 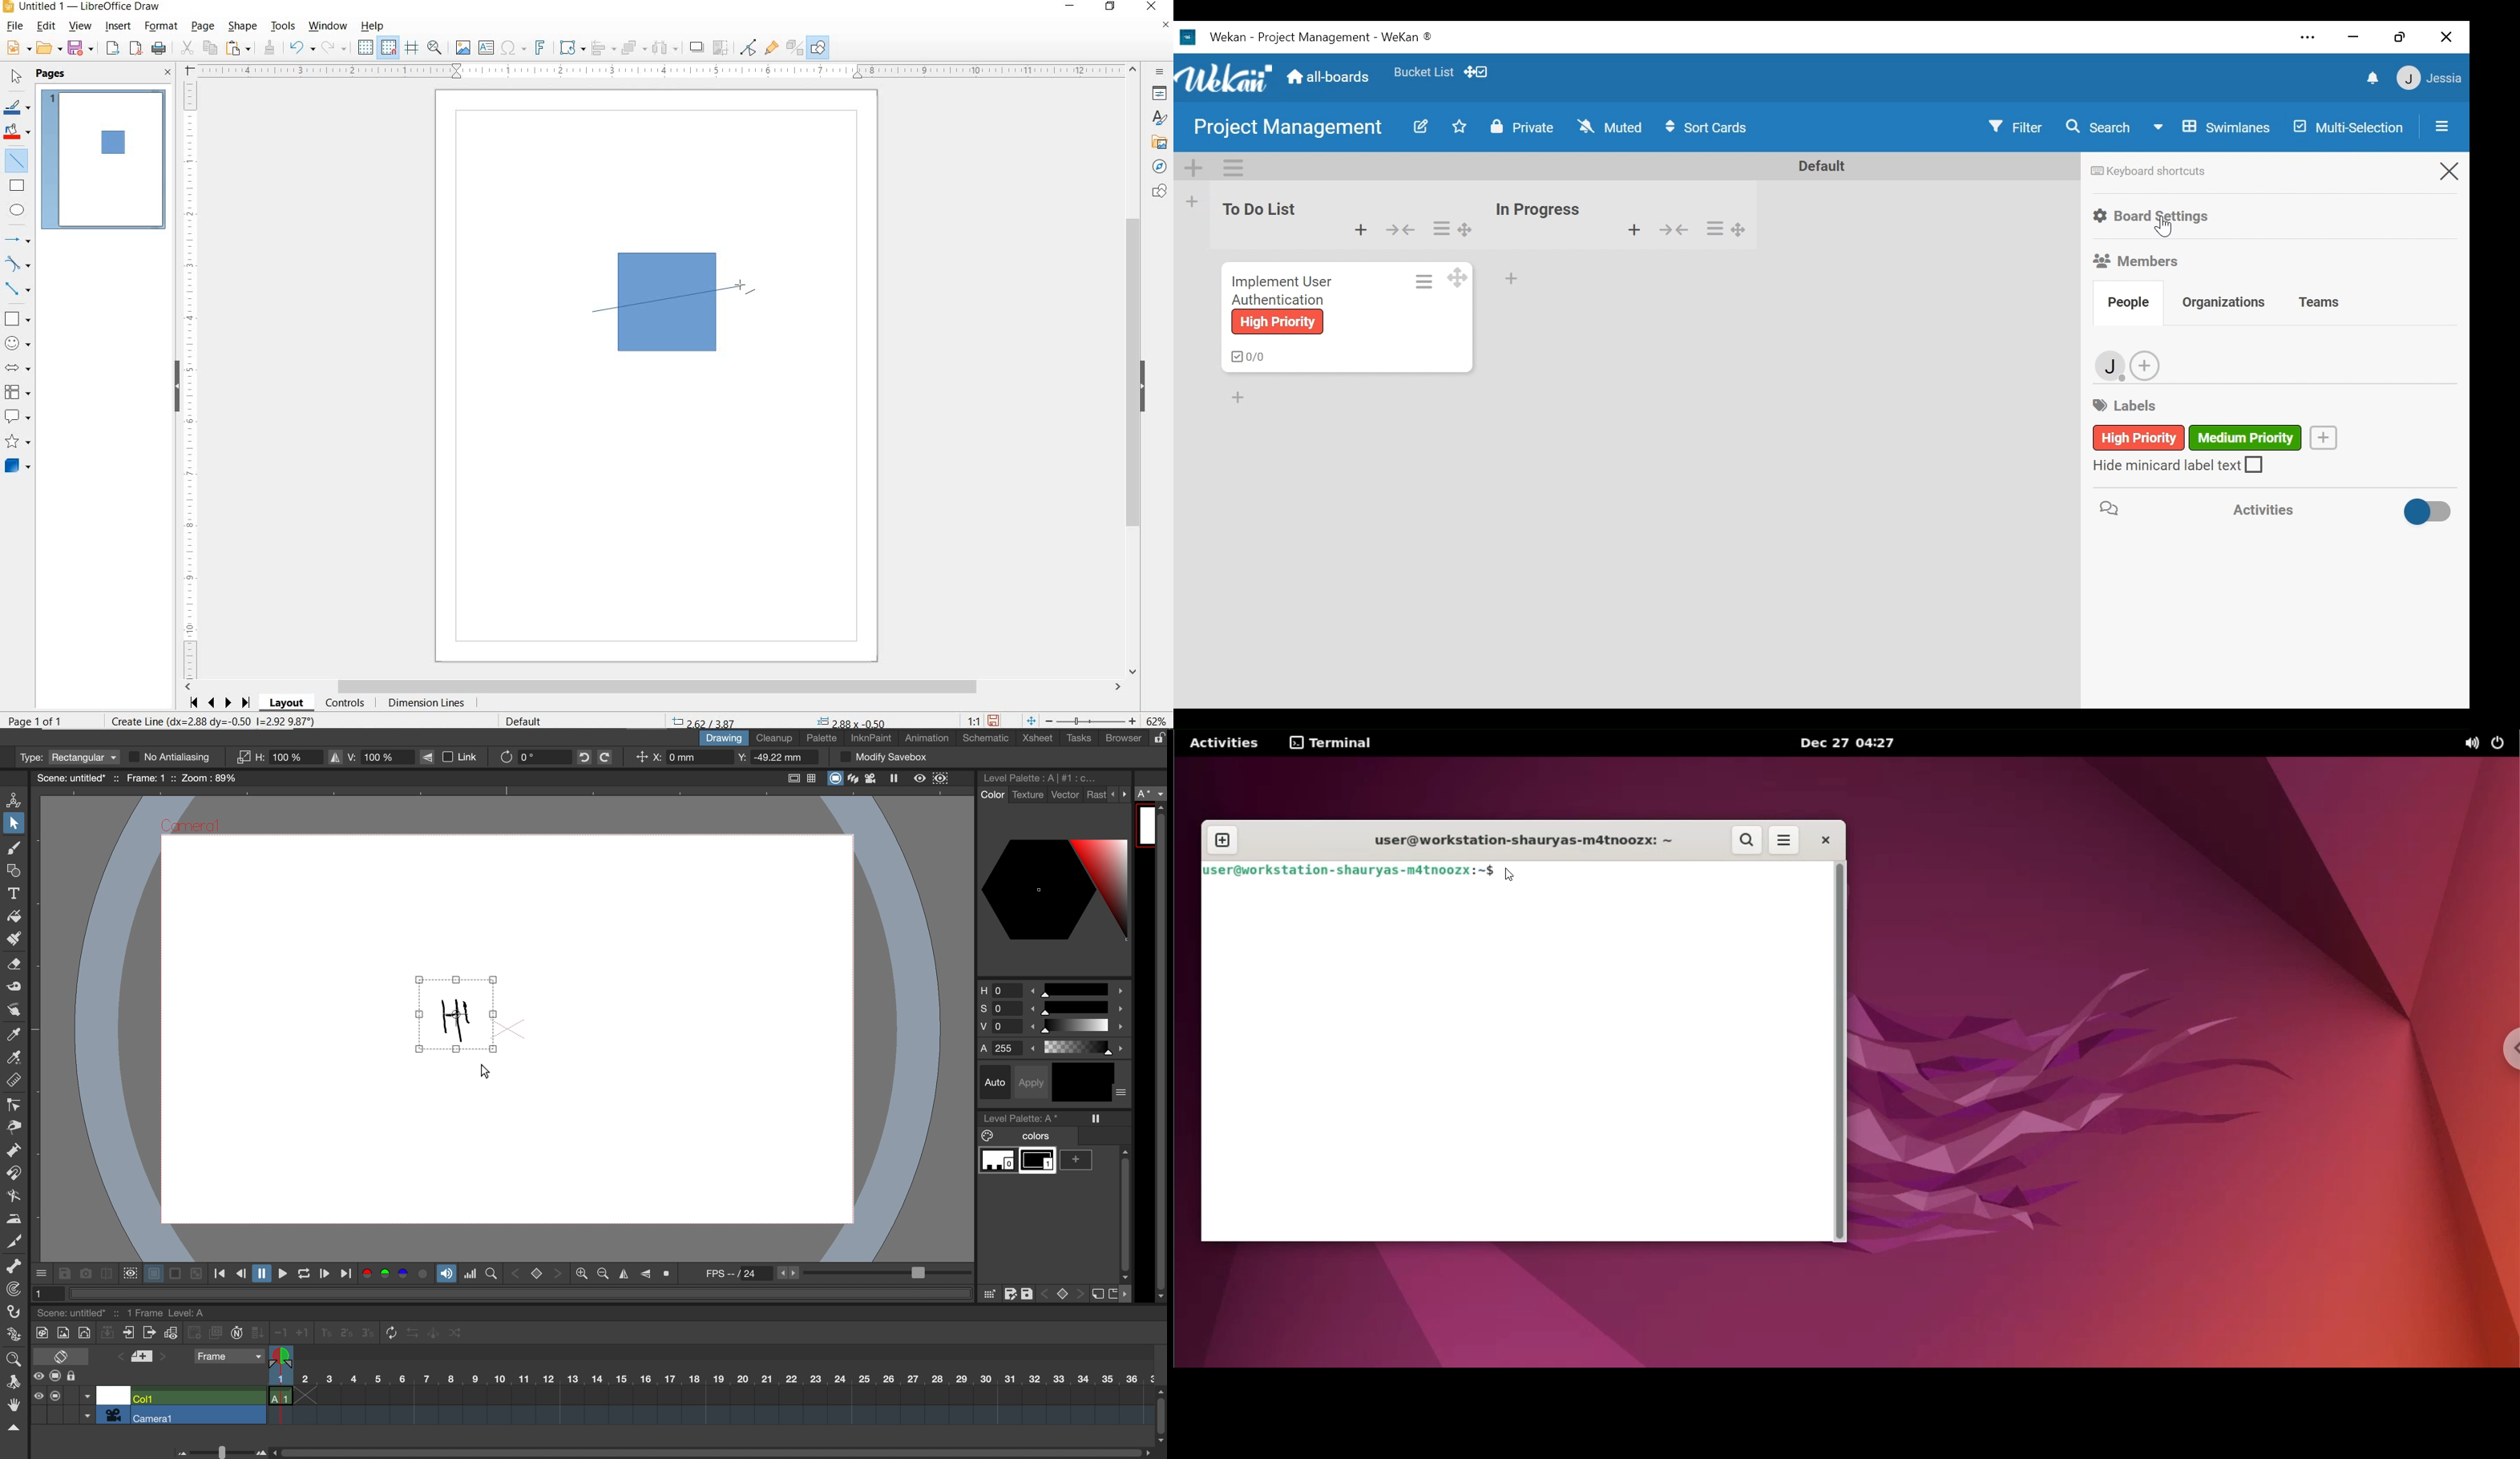 What do you see at coordinates (17, 290) in the screenshot?
I see `CONNECTORS` at bounding box center [17, 290].